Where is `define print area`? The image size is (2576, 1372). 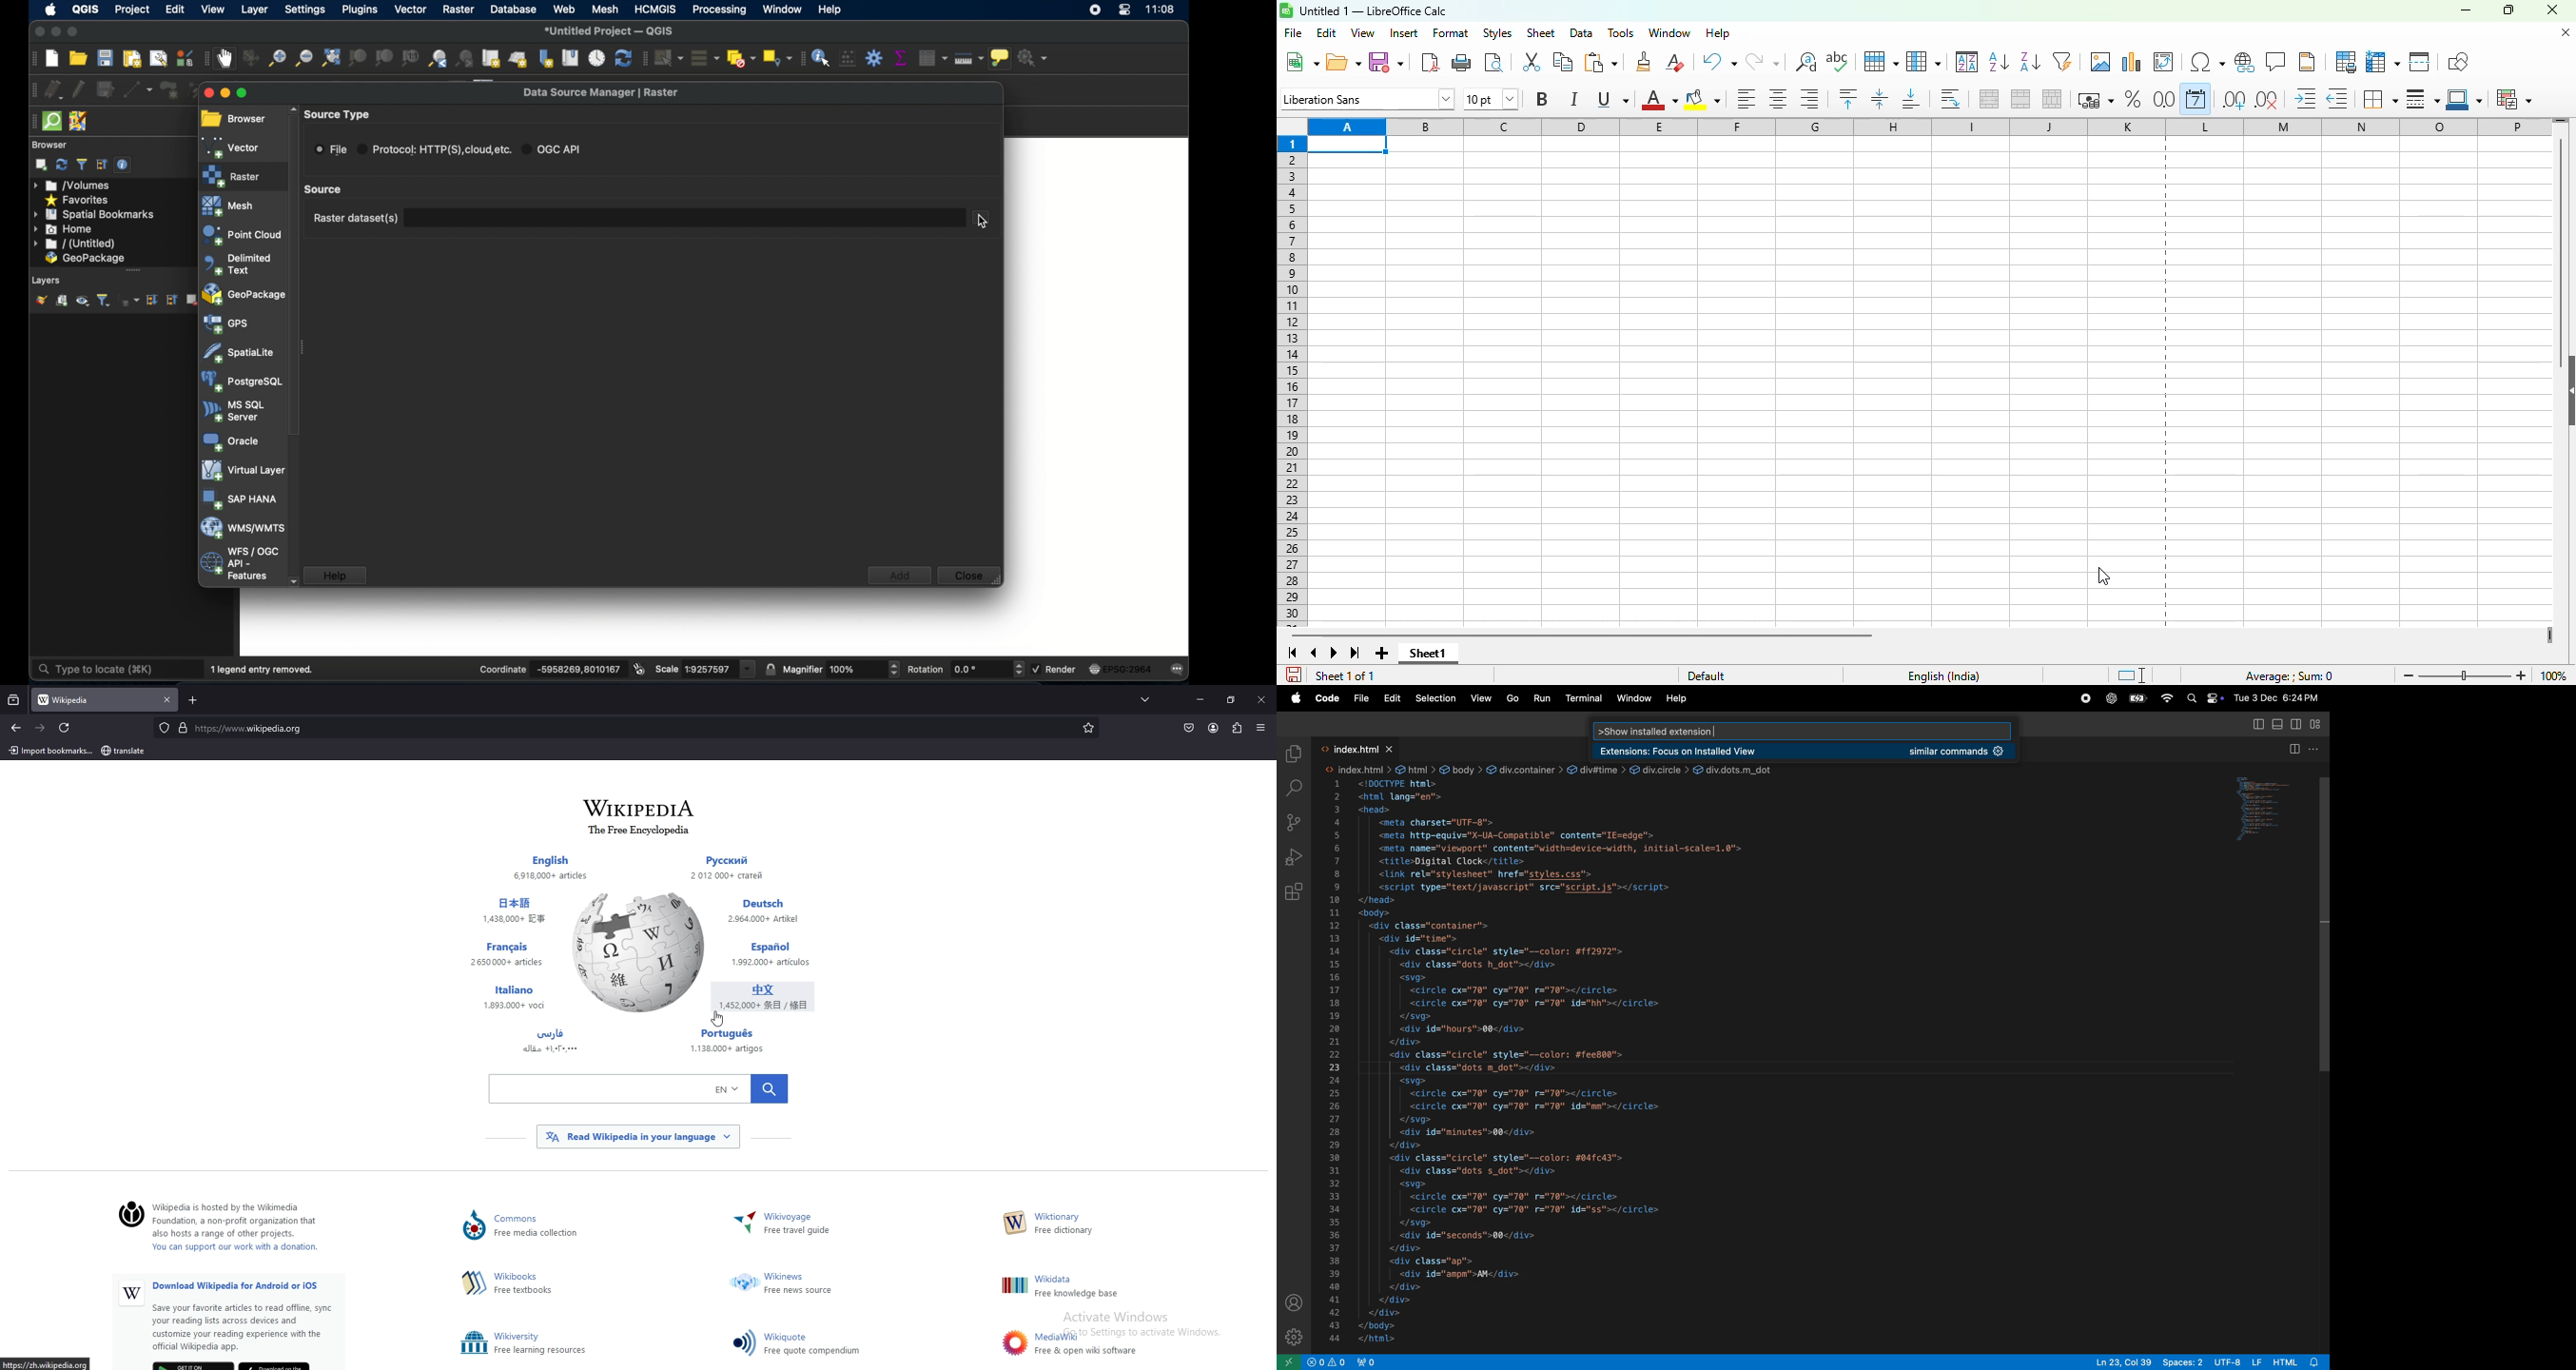
define print area is located at coordinates (2346, 62).